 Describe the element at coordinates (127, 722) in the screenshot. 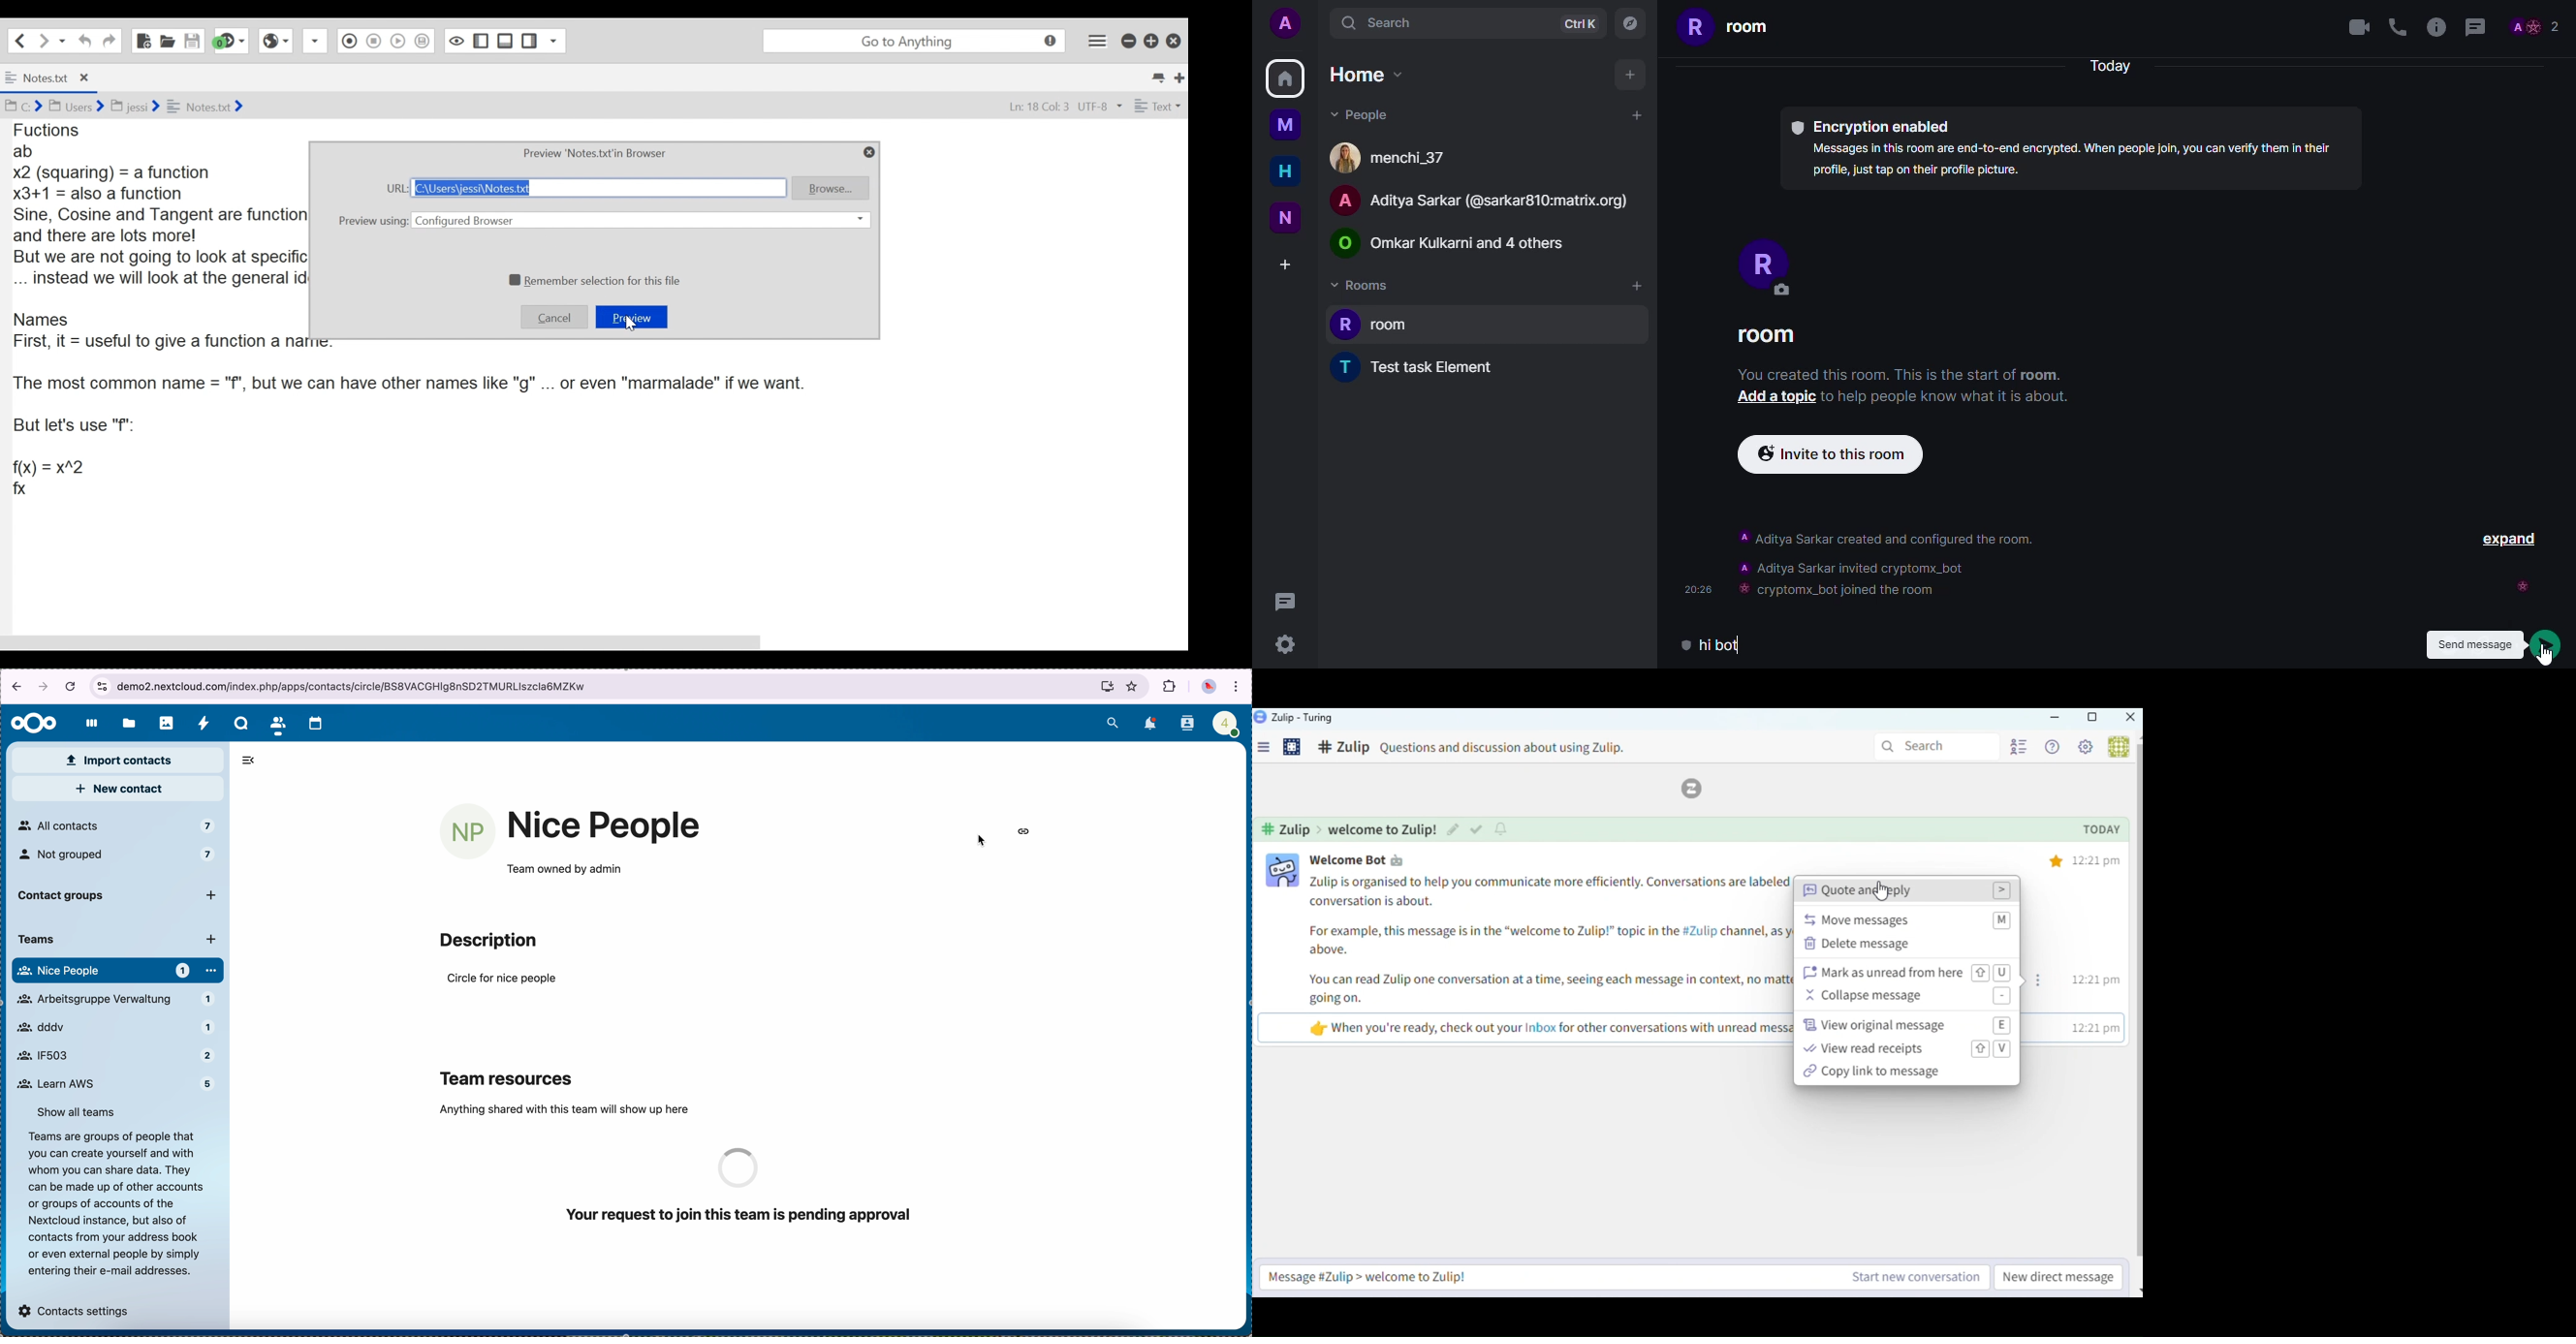

I see `files` at that location.